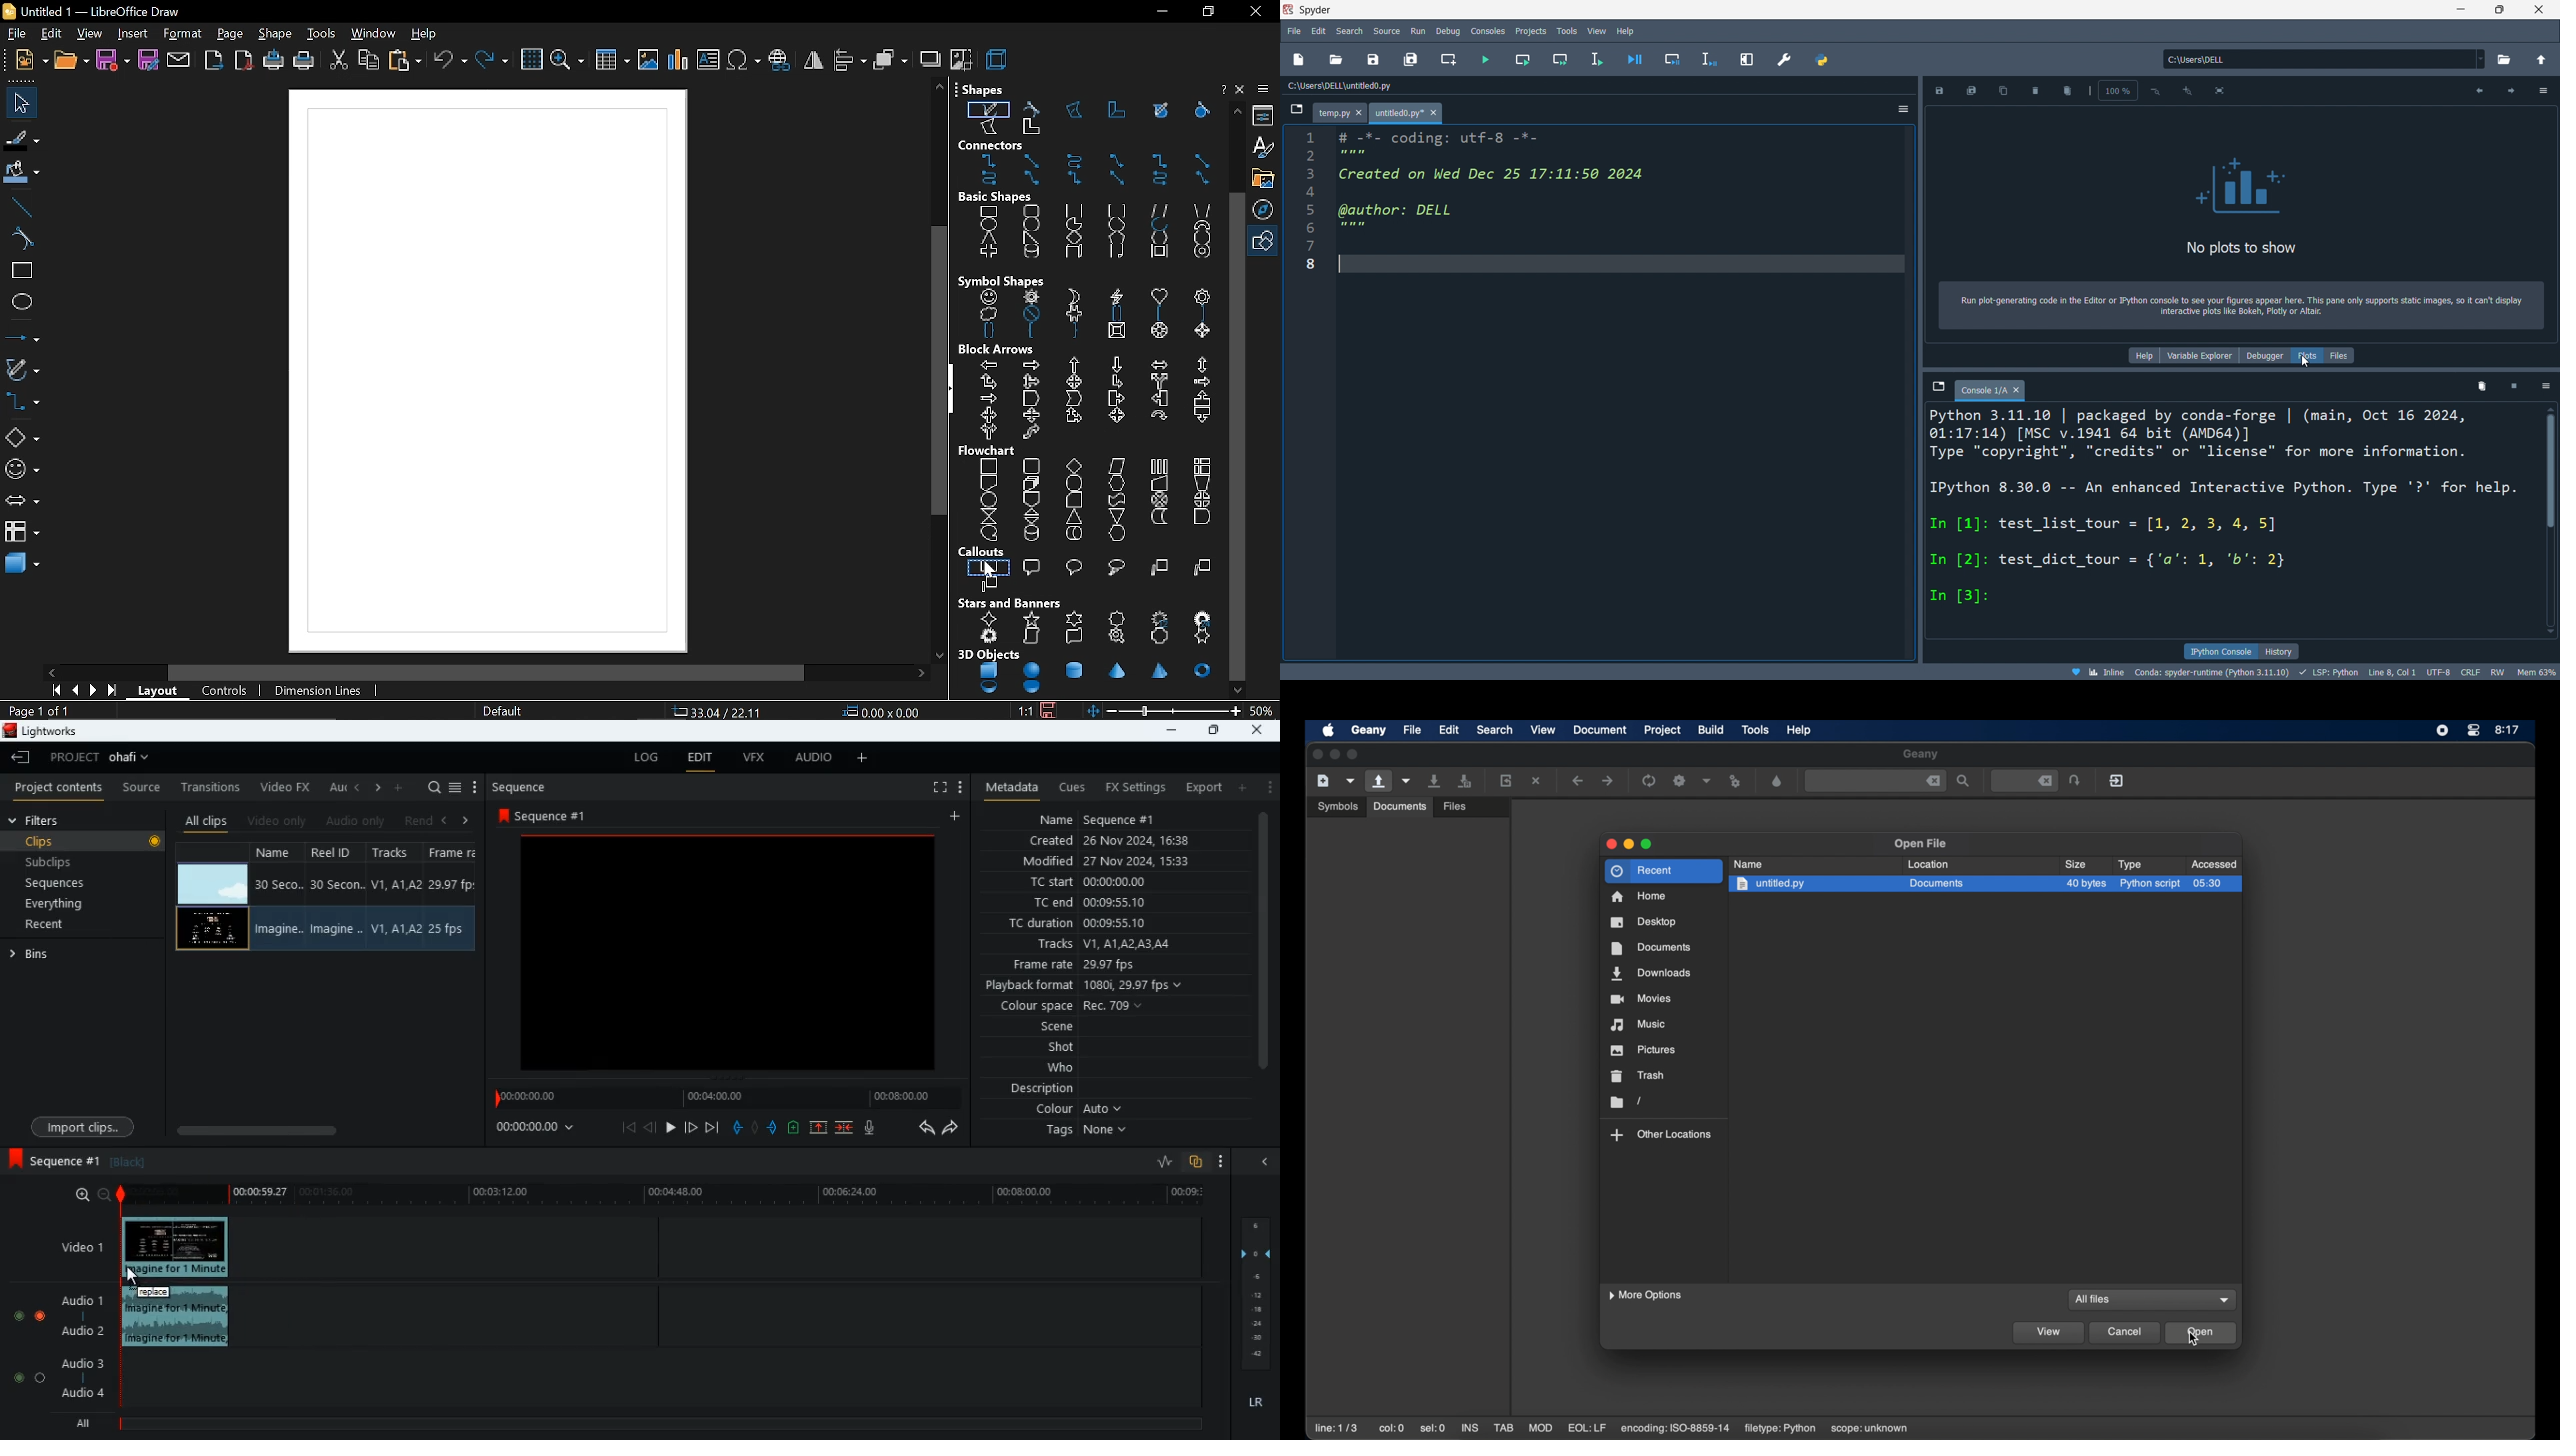 The image size is (2576, 1456). Describe the element at coordinates (990, 364) in the screenshot. I see `left arrow` at that location.